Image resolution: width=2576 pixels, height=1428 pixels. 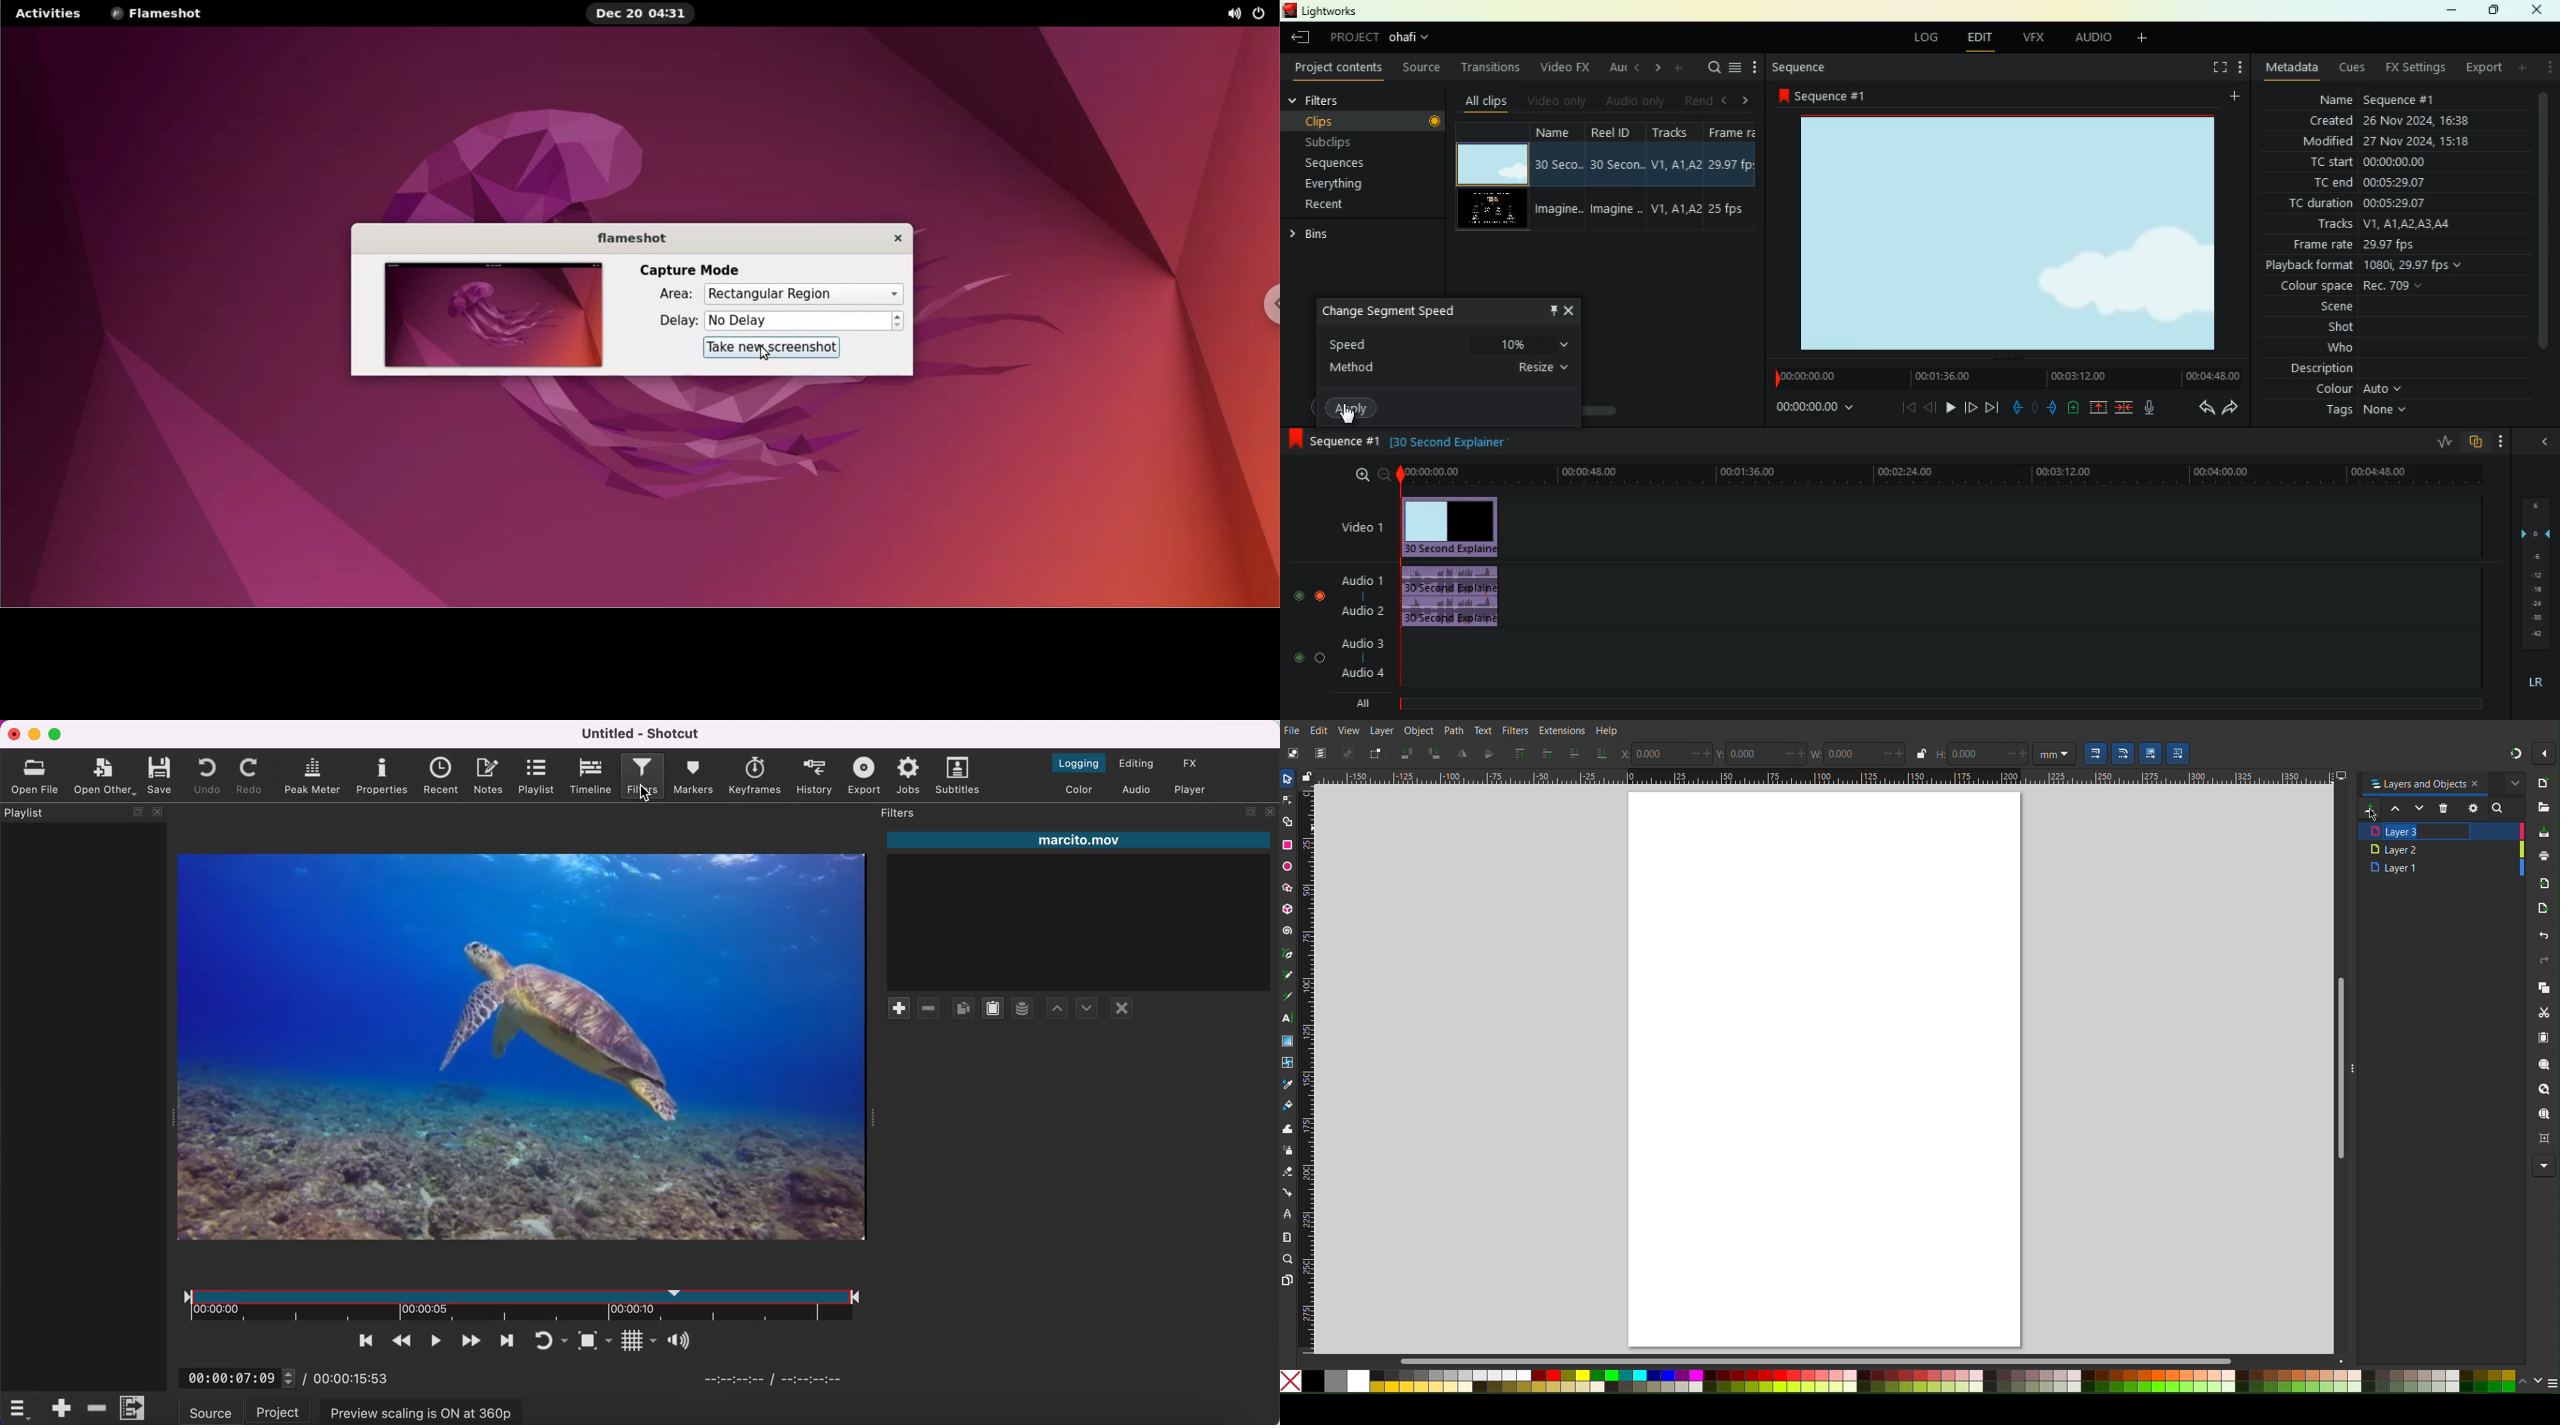 I want to click on open other, so click(x=105, y=776).